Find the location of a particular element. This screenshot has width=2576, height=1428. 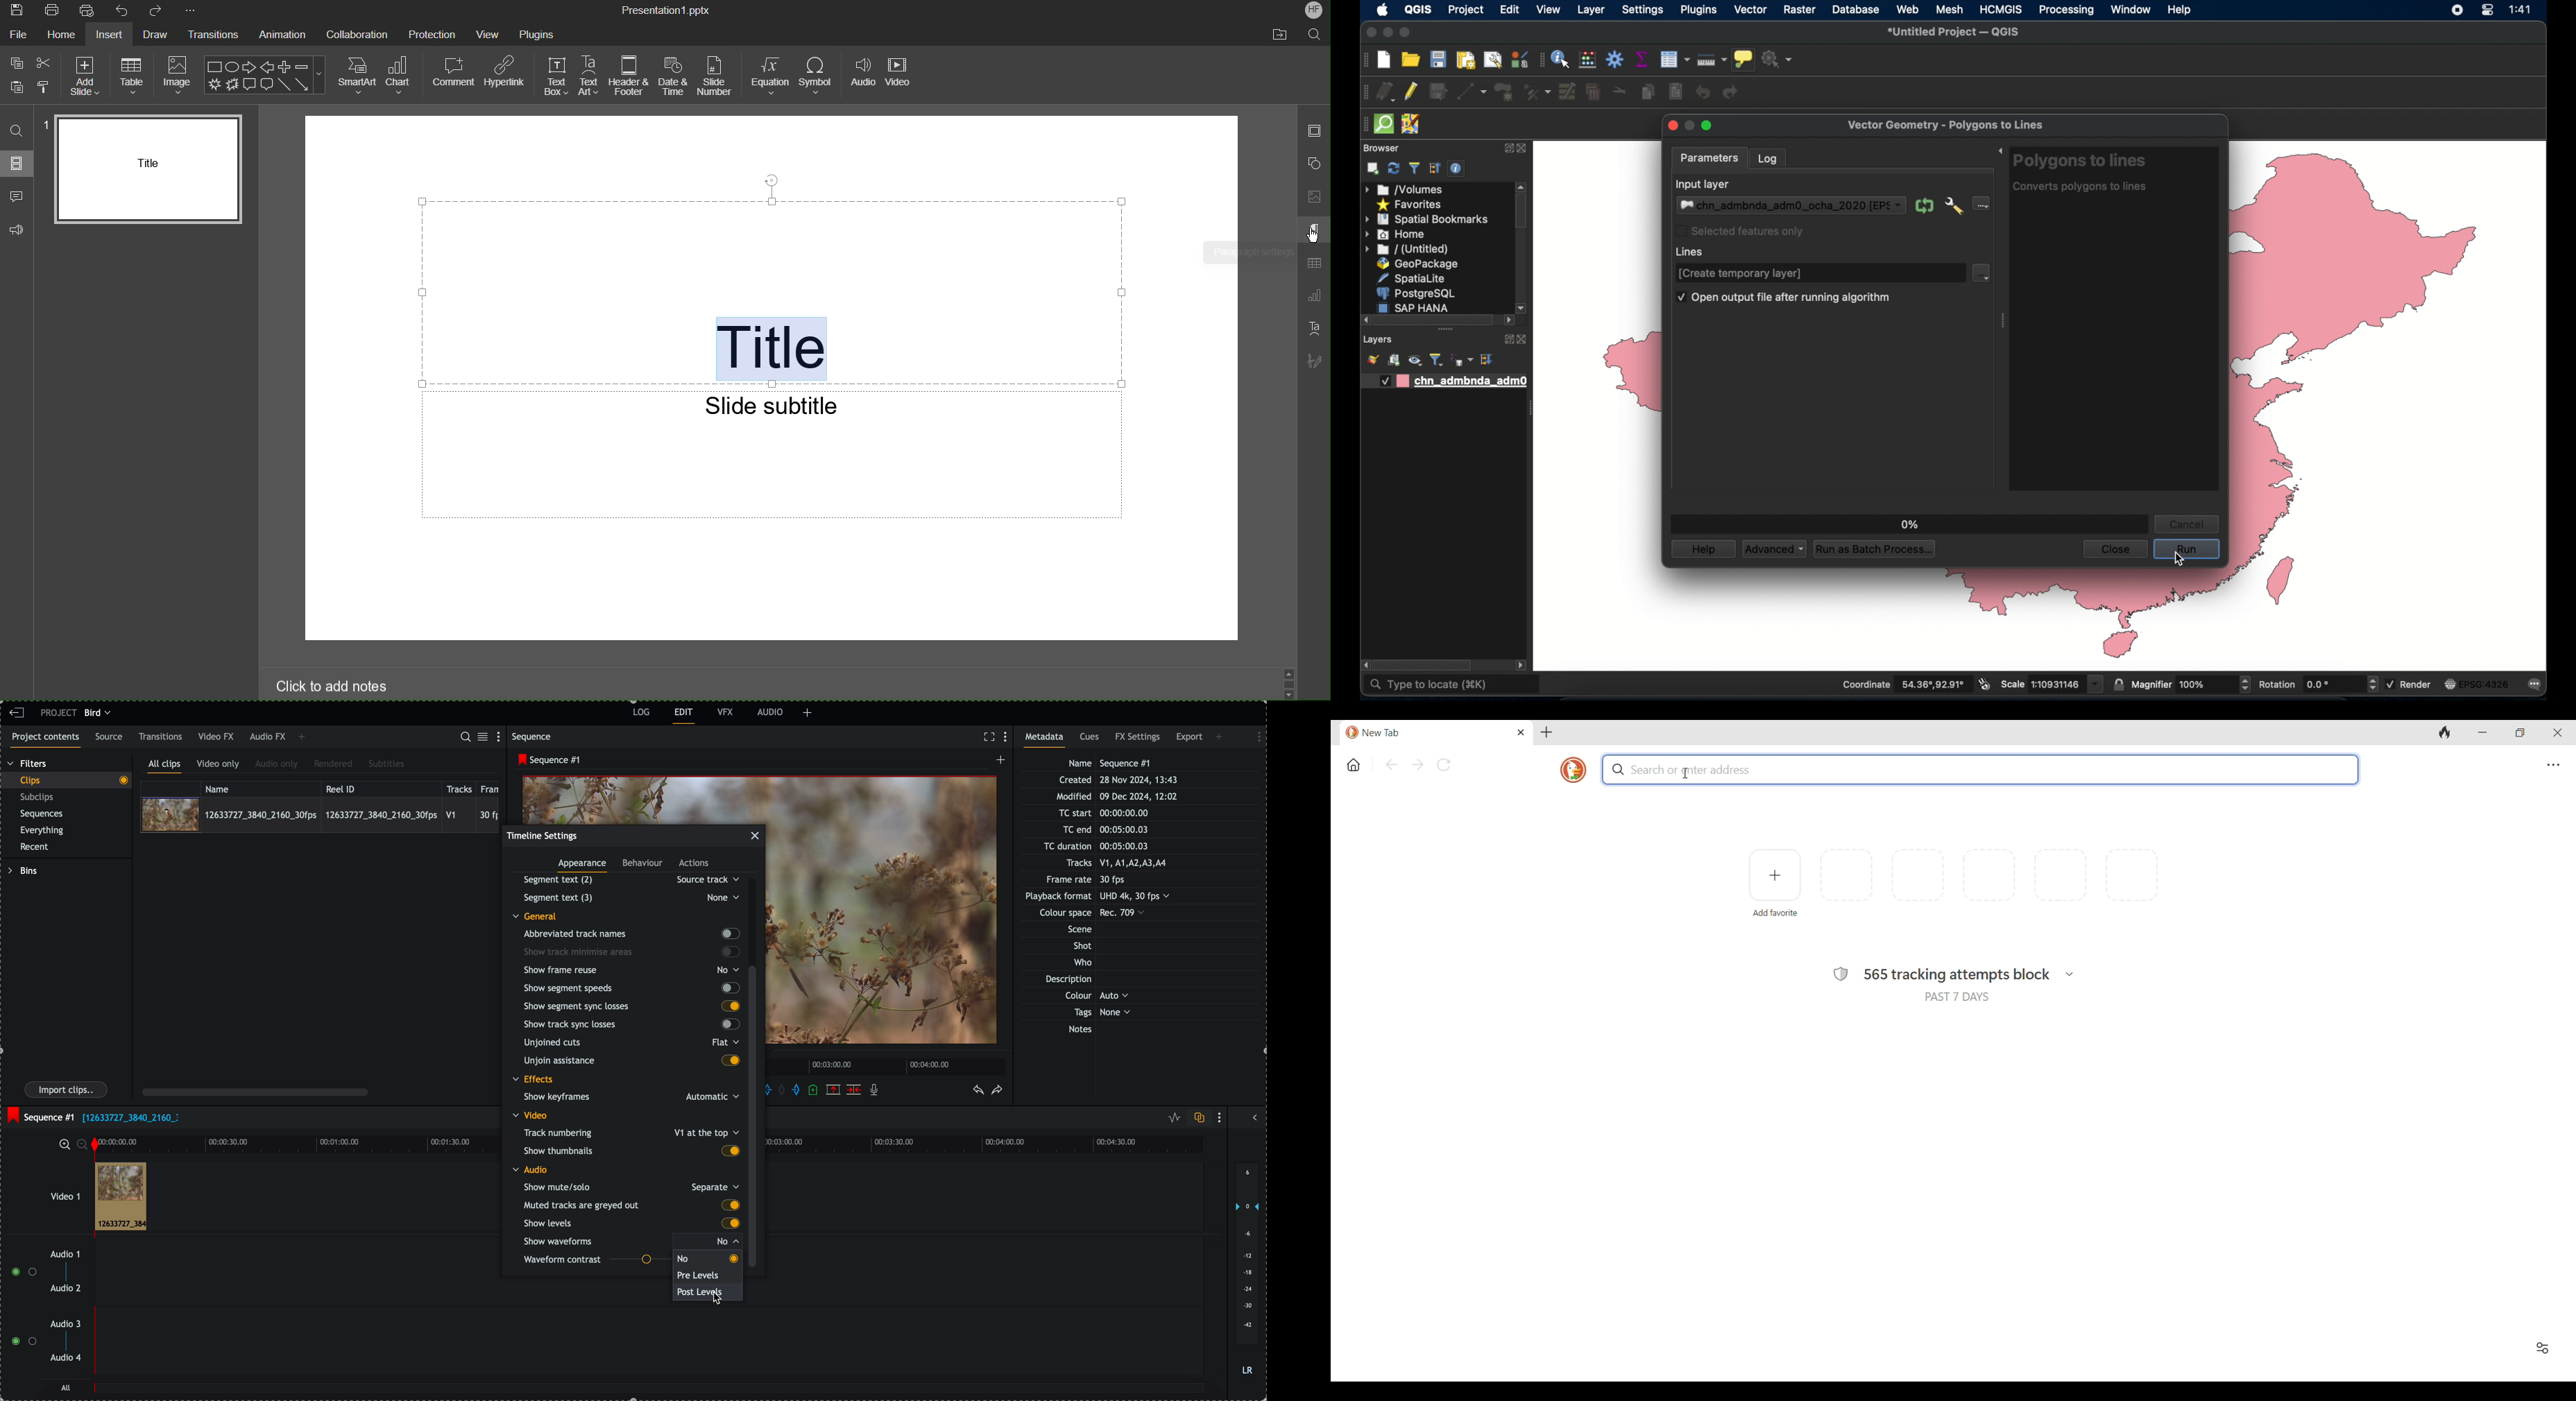

identify features is located at coordinates (1561, 59).